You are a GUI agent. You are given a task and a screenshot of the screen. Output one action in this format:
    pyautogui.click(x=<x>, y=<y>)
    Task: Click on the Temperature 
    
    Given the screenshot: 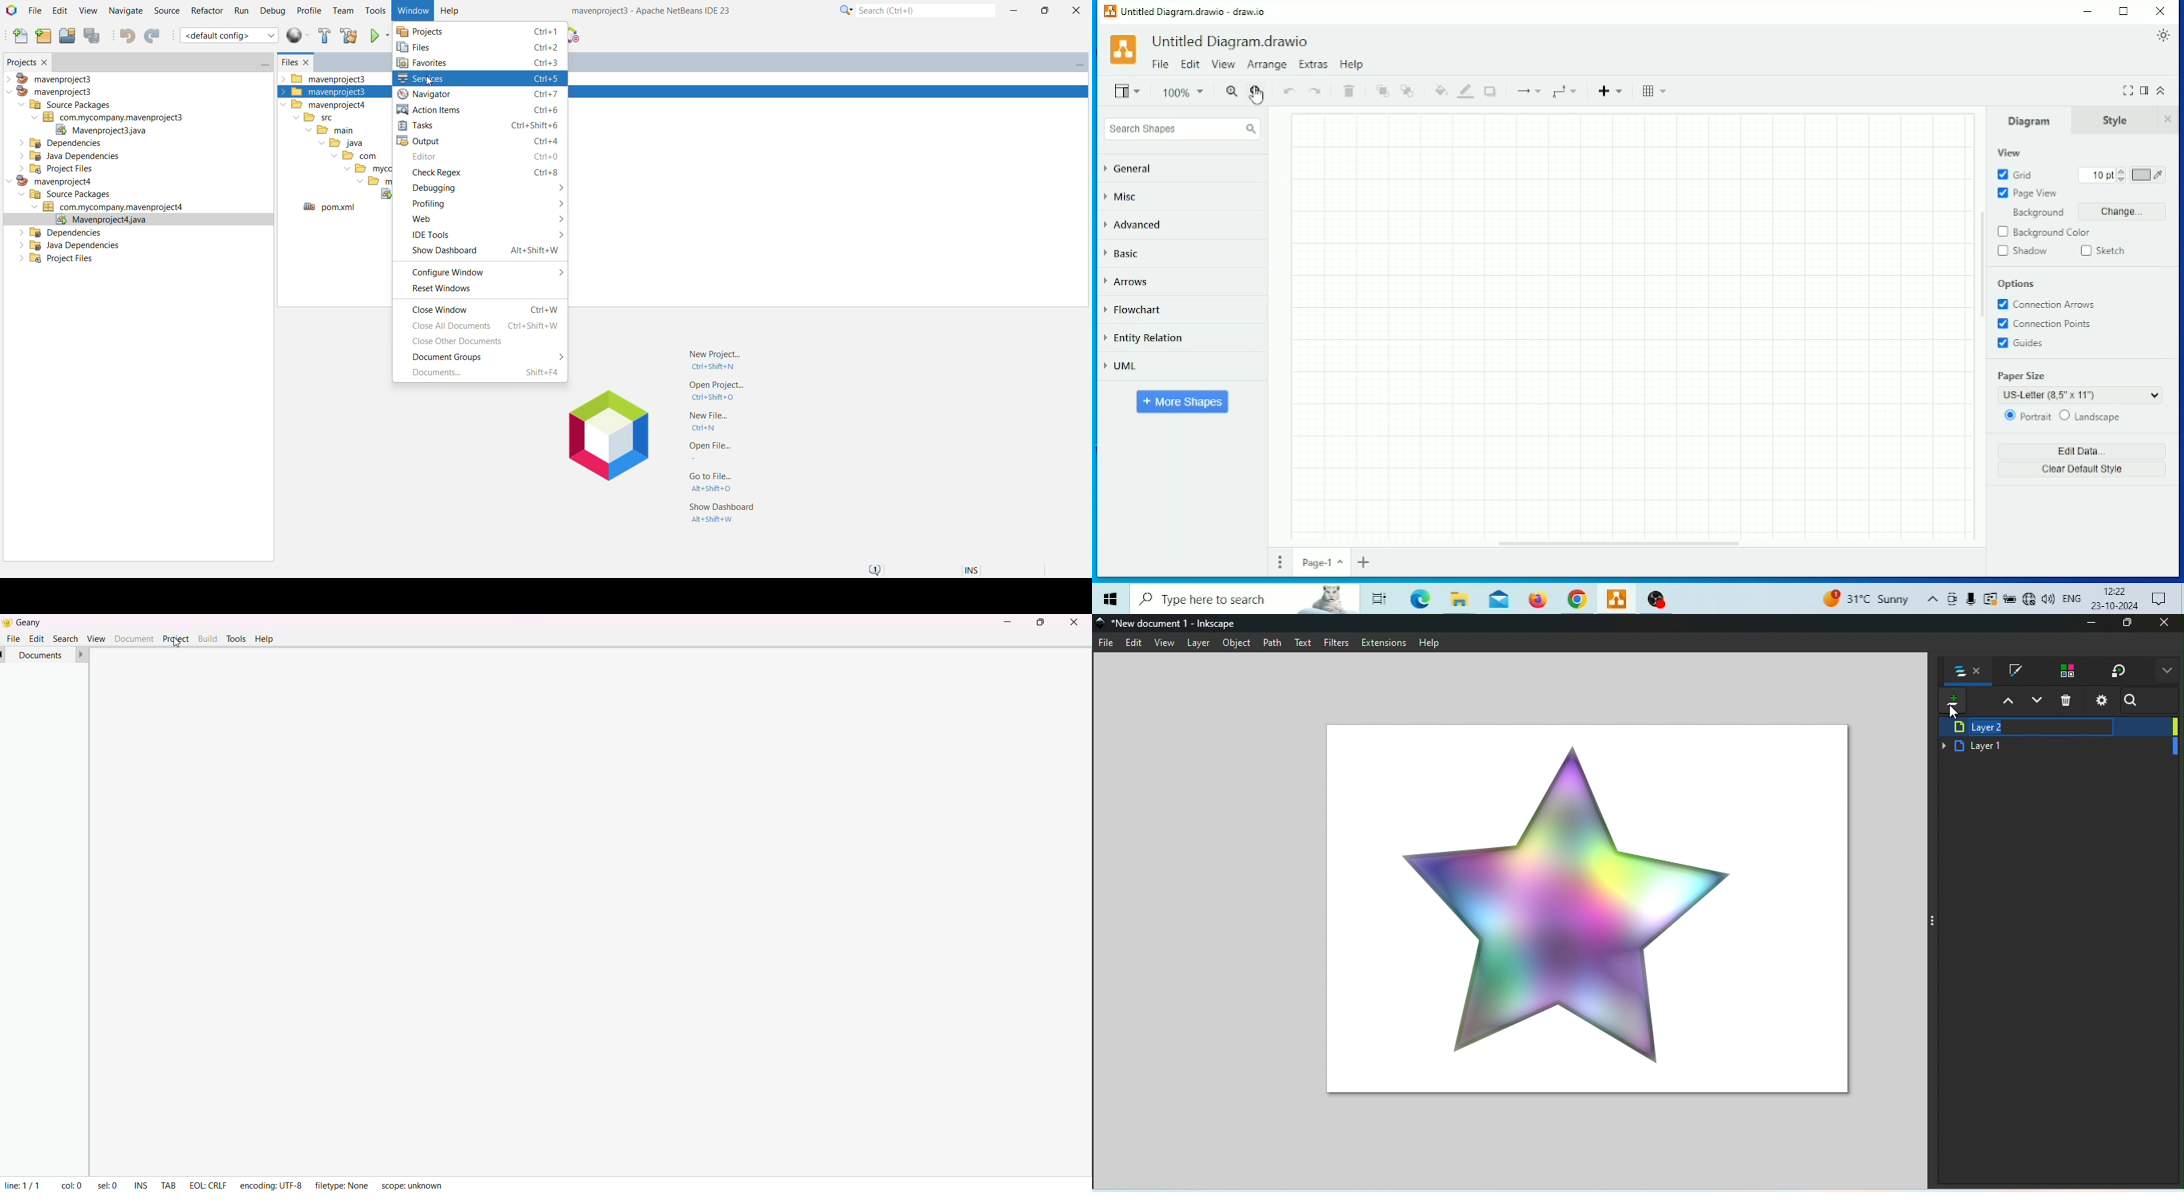 What is the action you would take?
    pyautogui.click(x=1865, y=597)
    